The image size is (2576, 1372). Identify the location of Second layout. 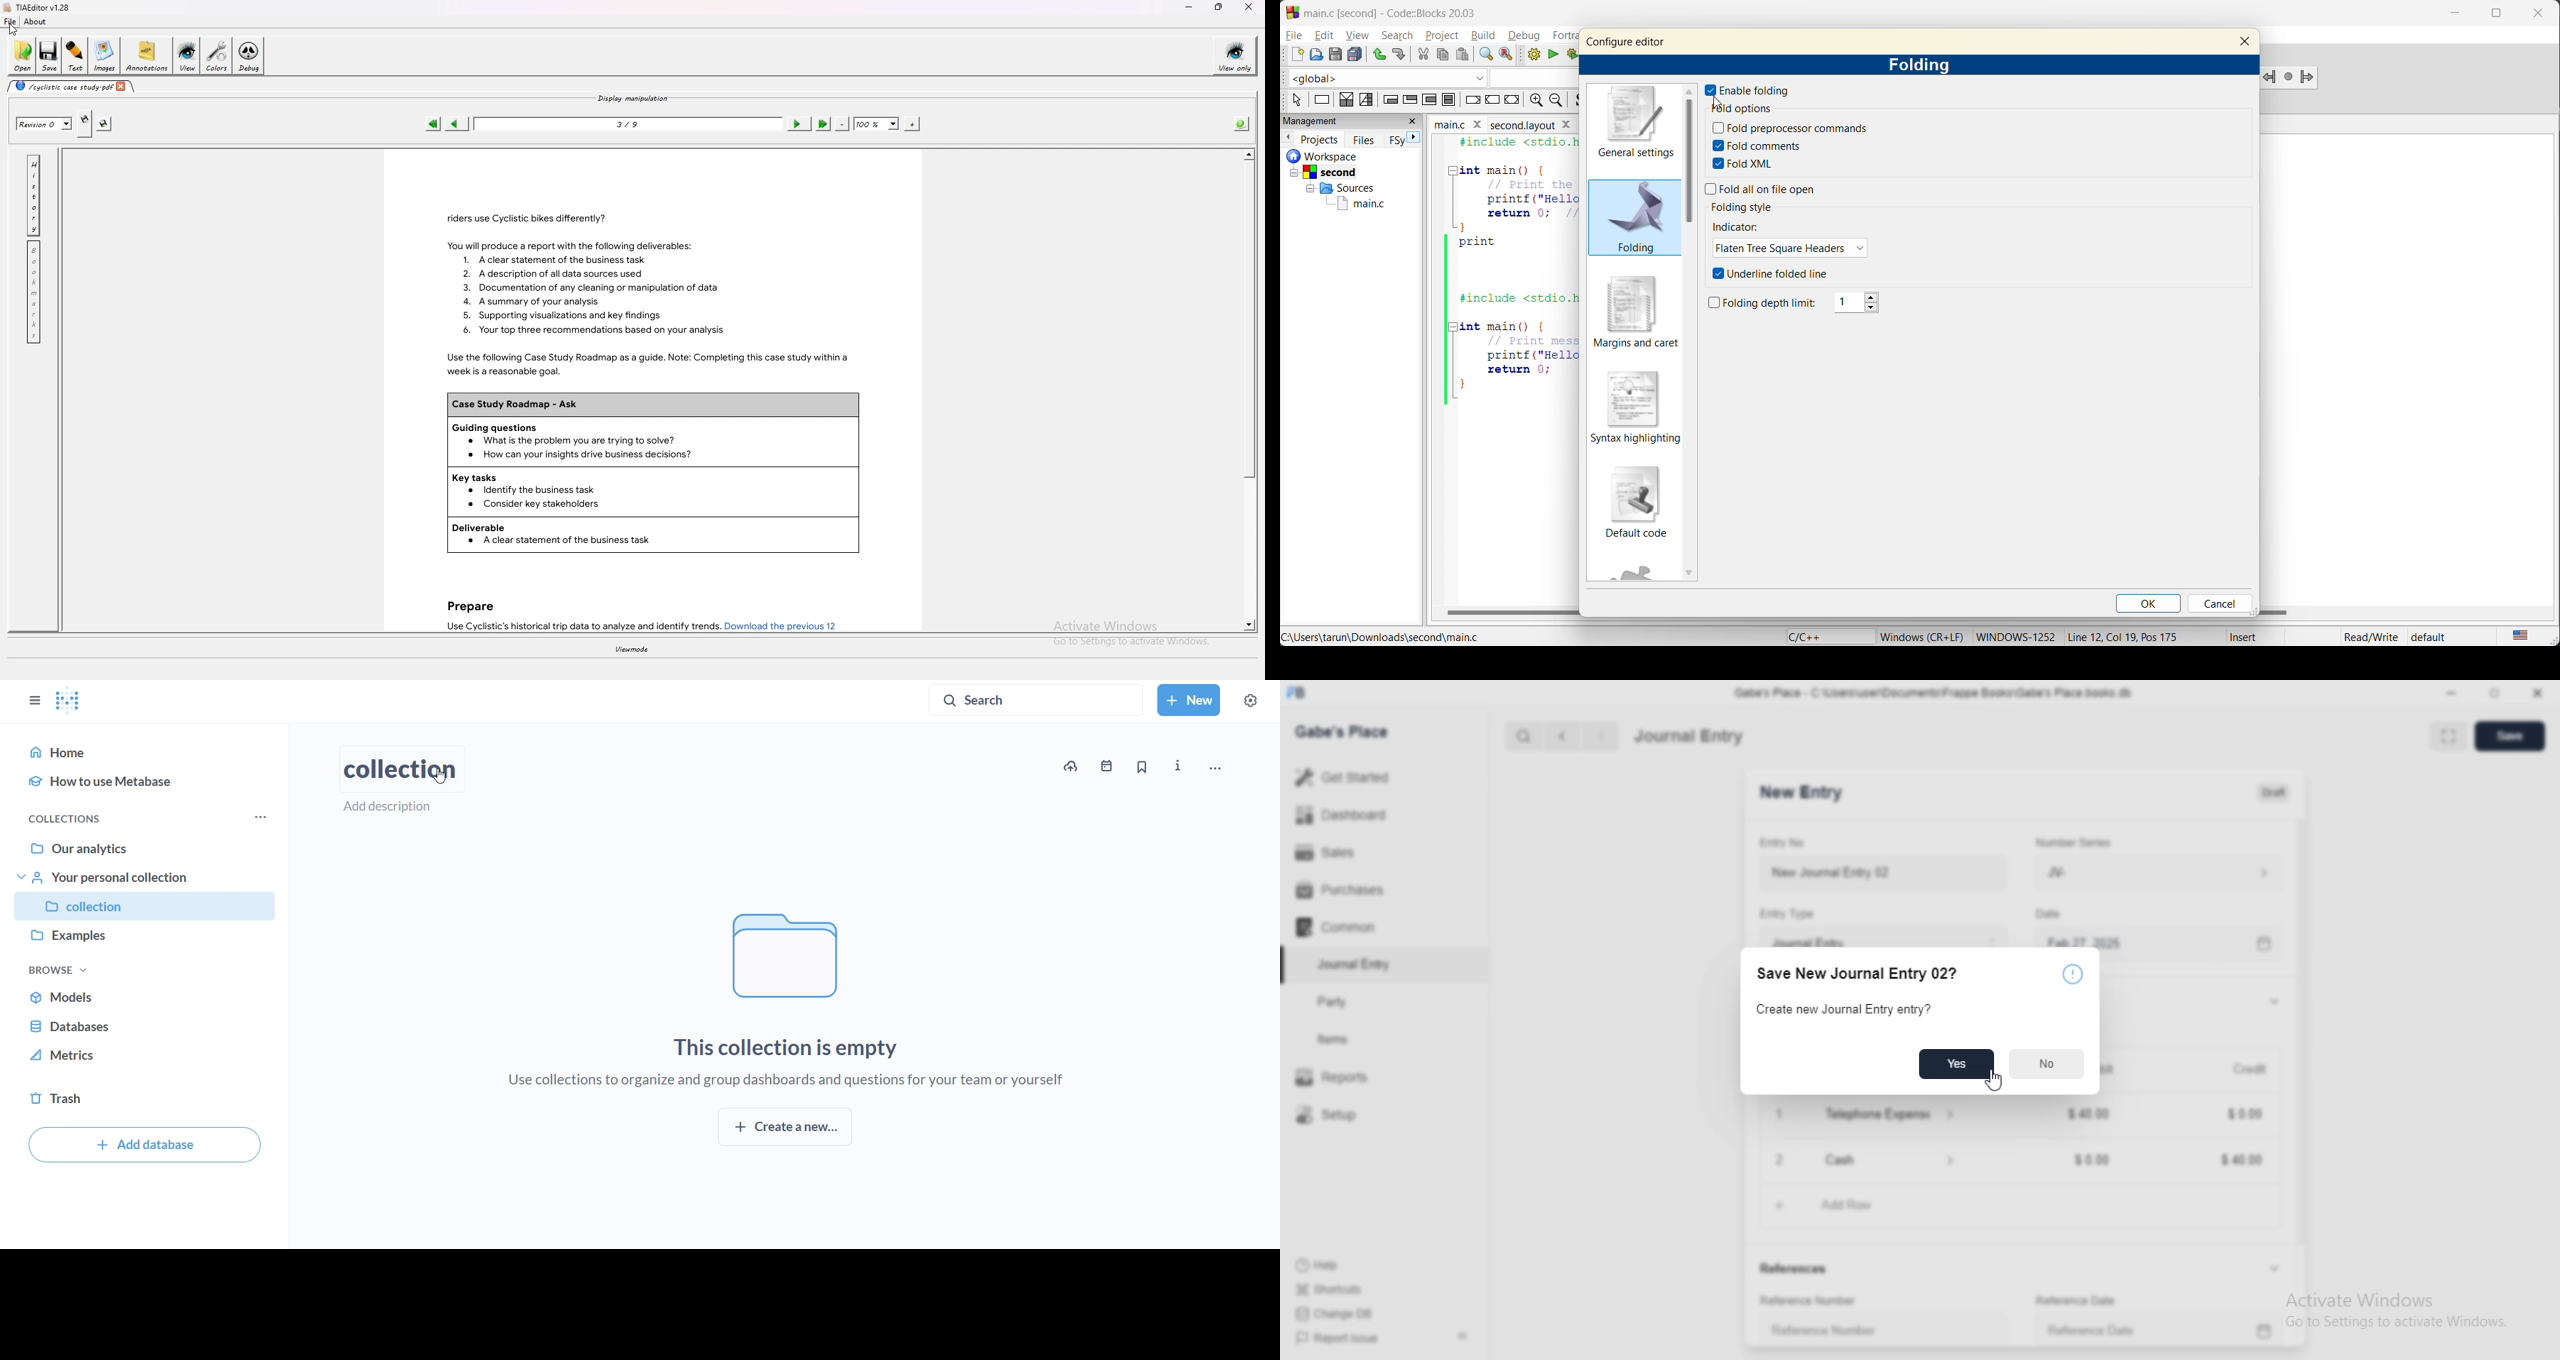
(1531, 124).